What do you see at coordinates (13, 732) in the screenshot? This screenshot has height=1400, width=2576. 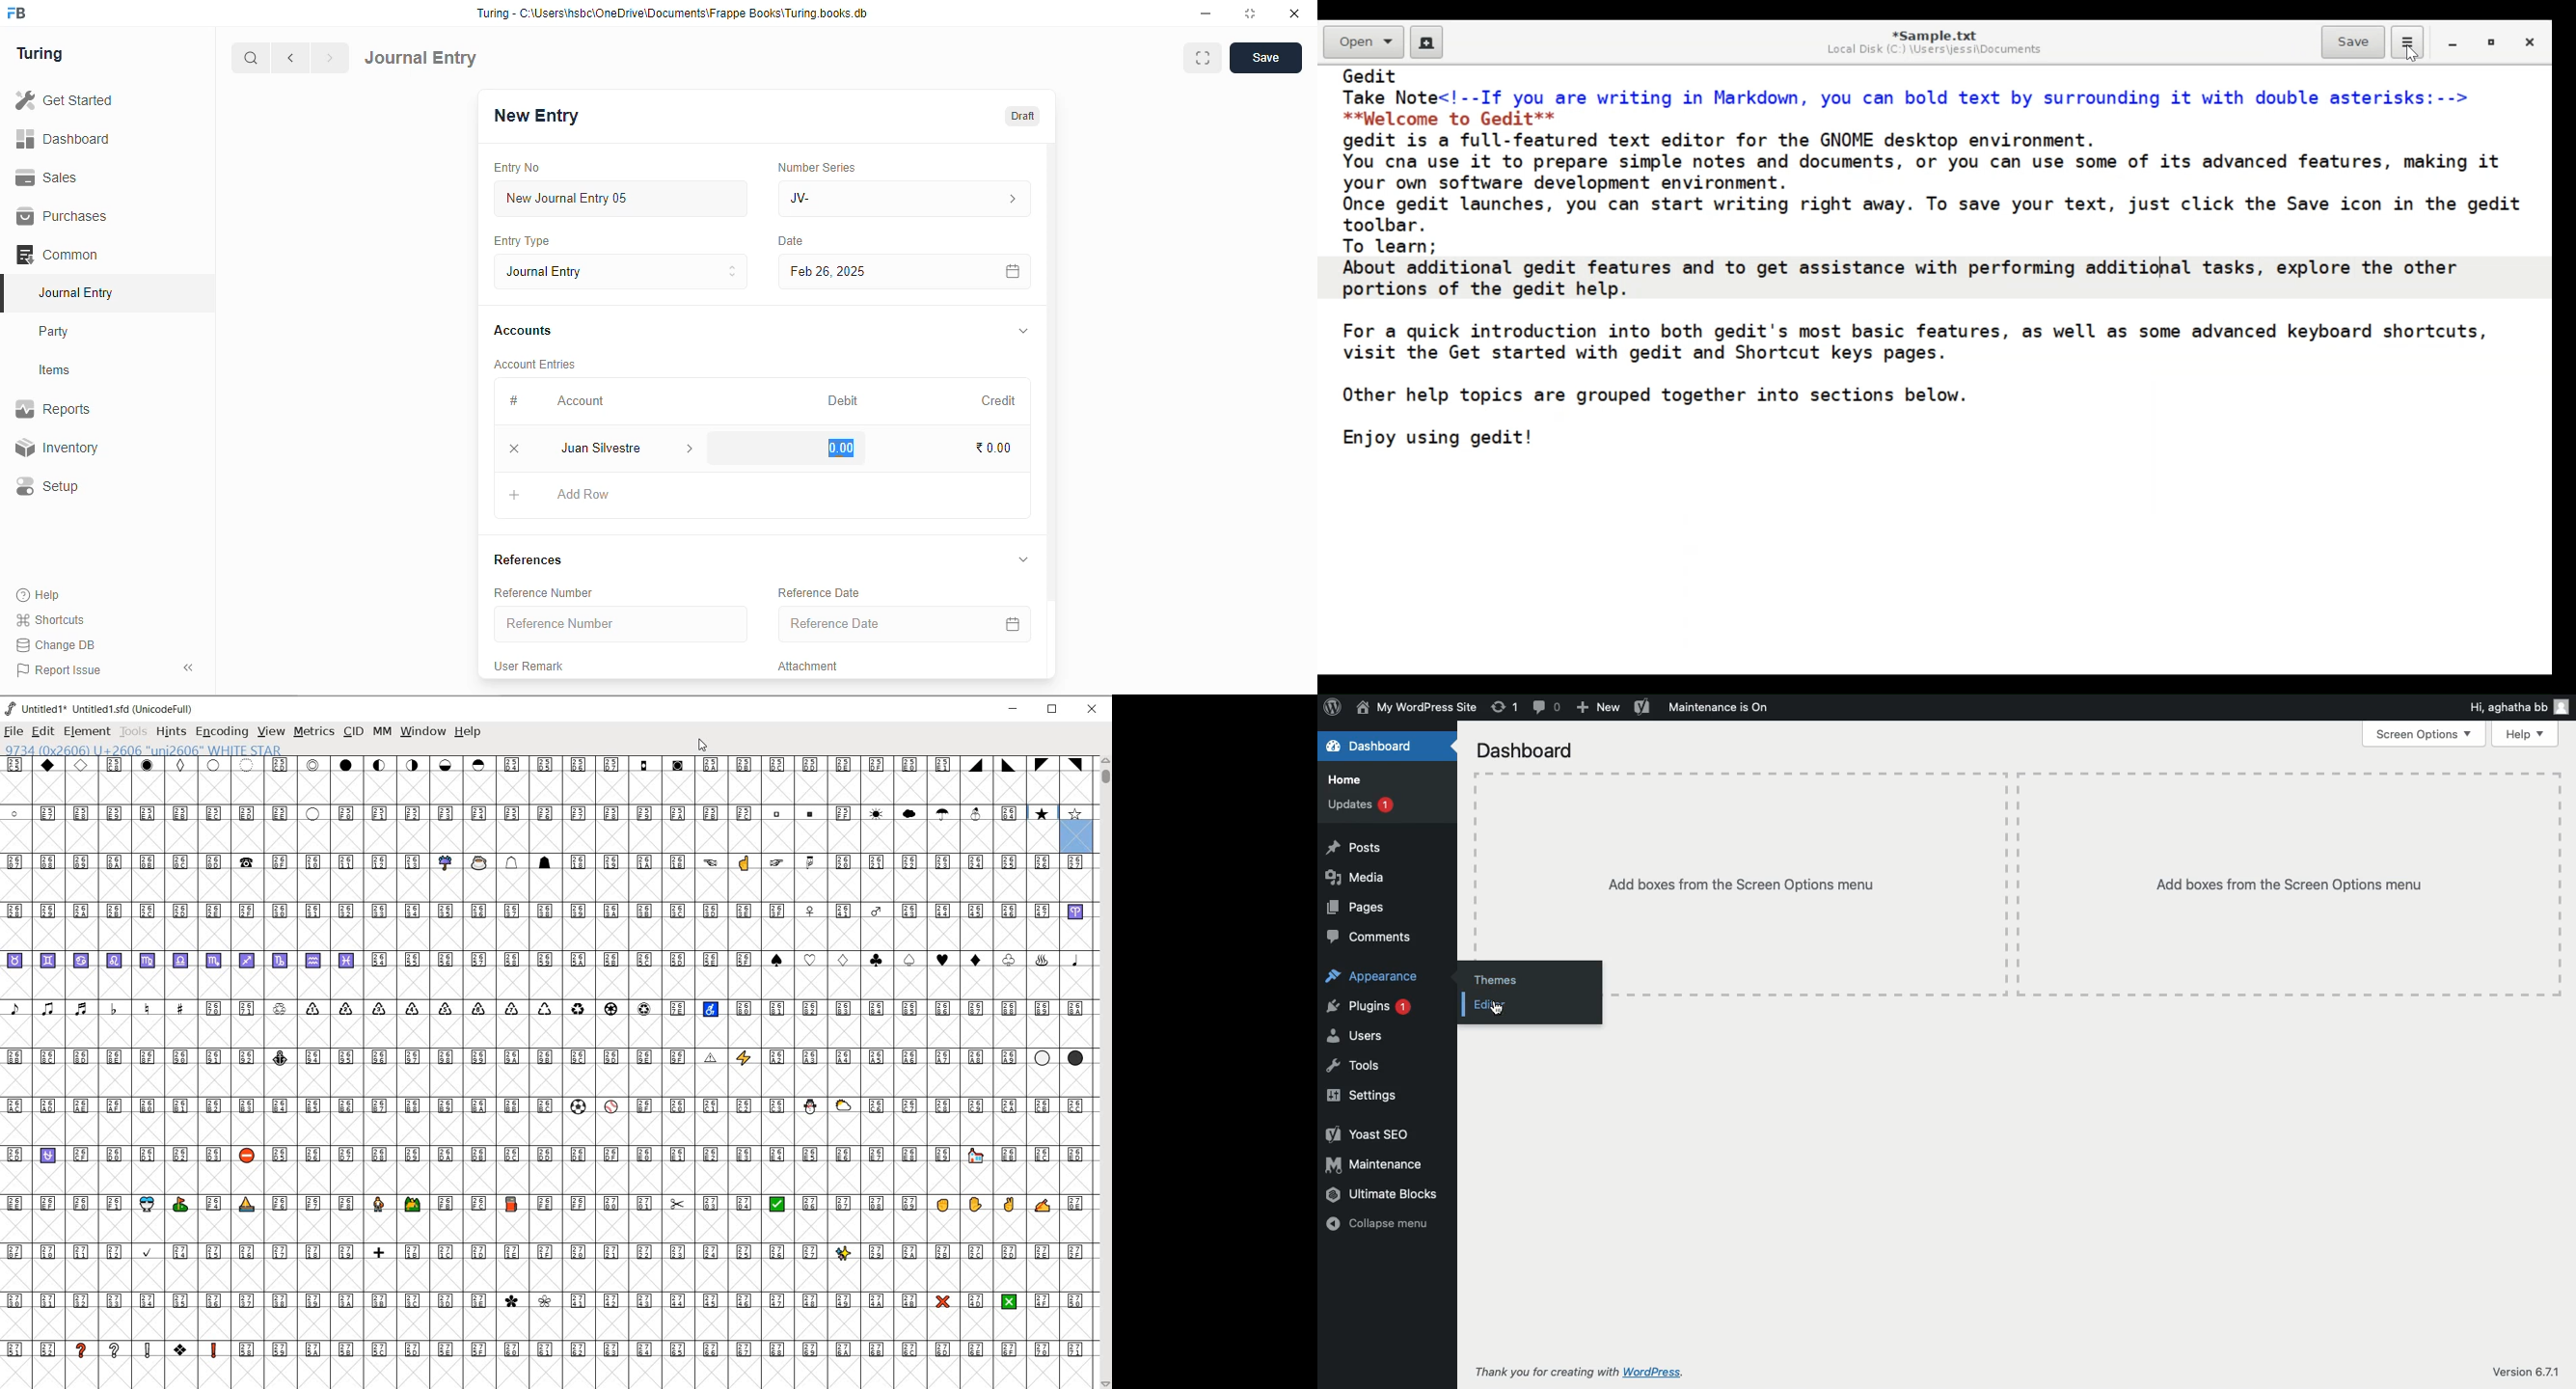 I see `FILE` at bounding box center [13, 732].